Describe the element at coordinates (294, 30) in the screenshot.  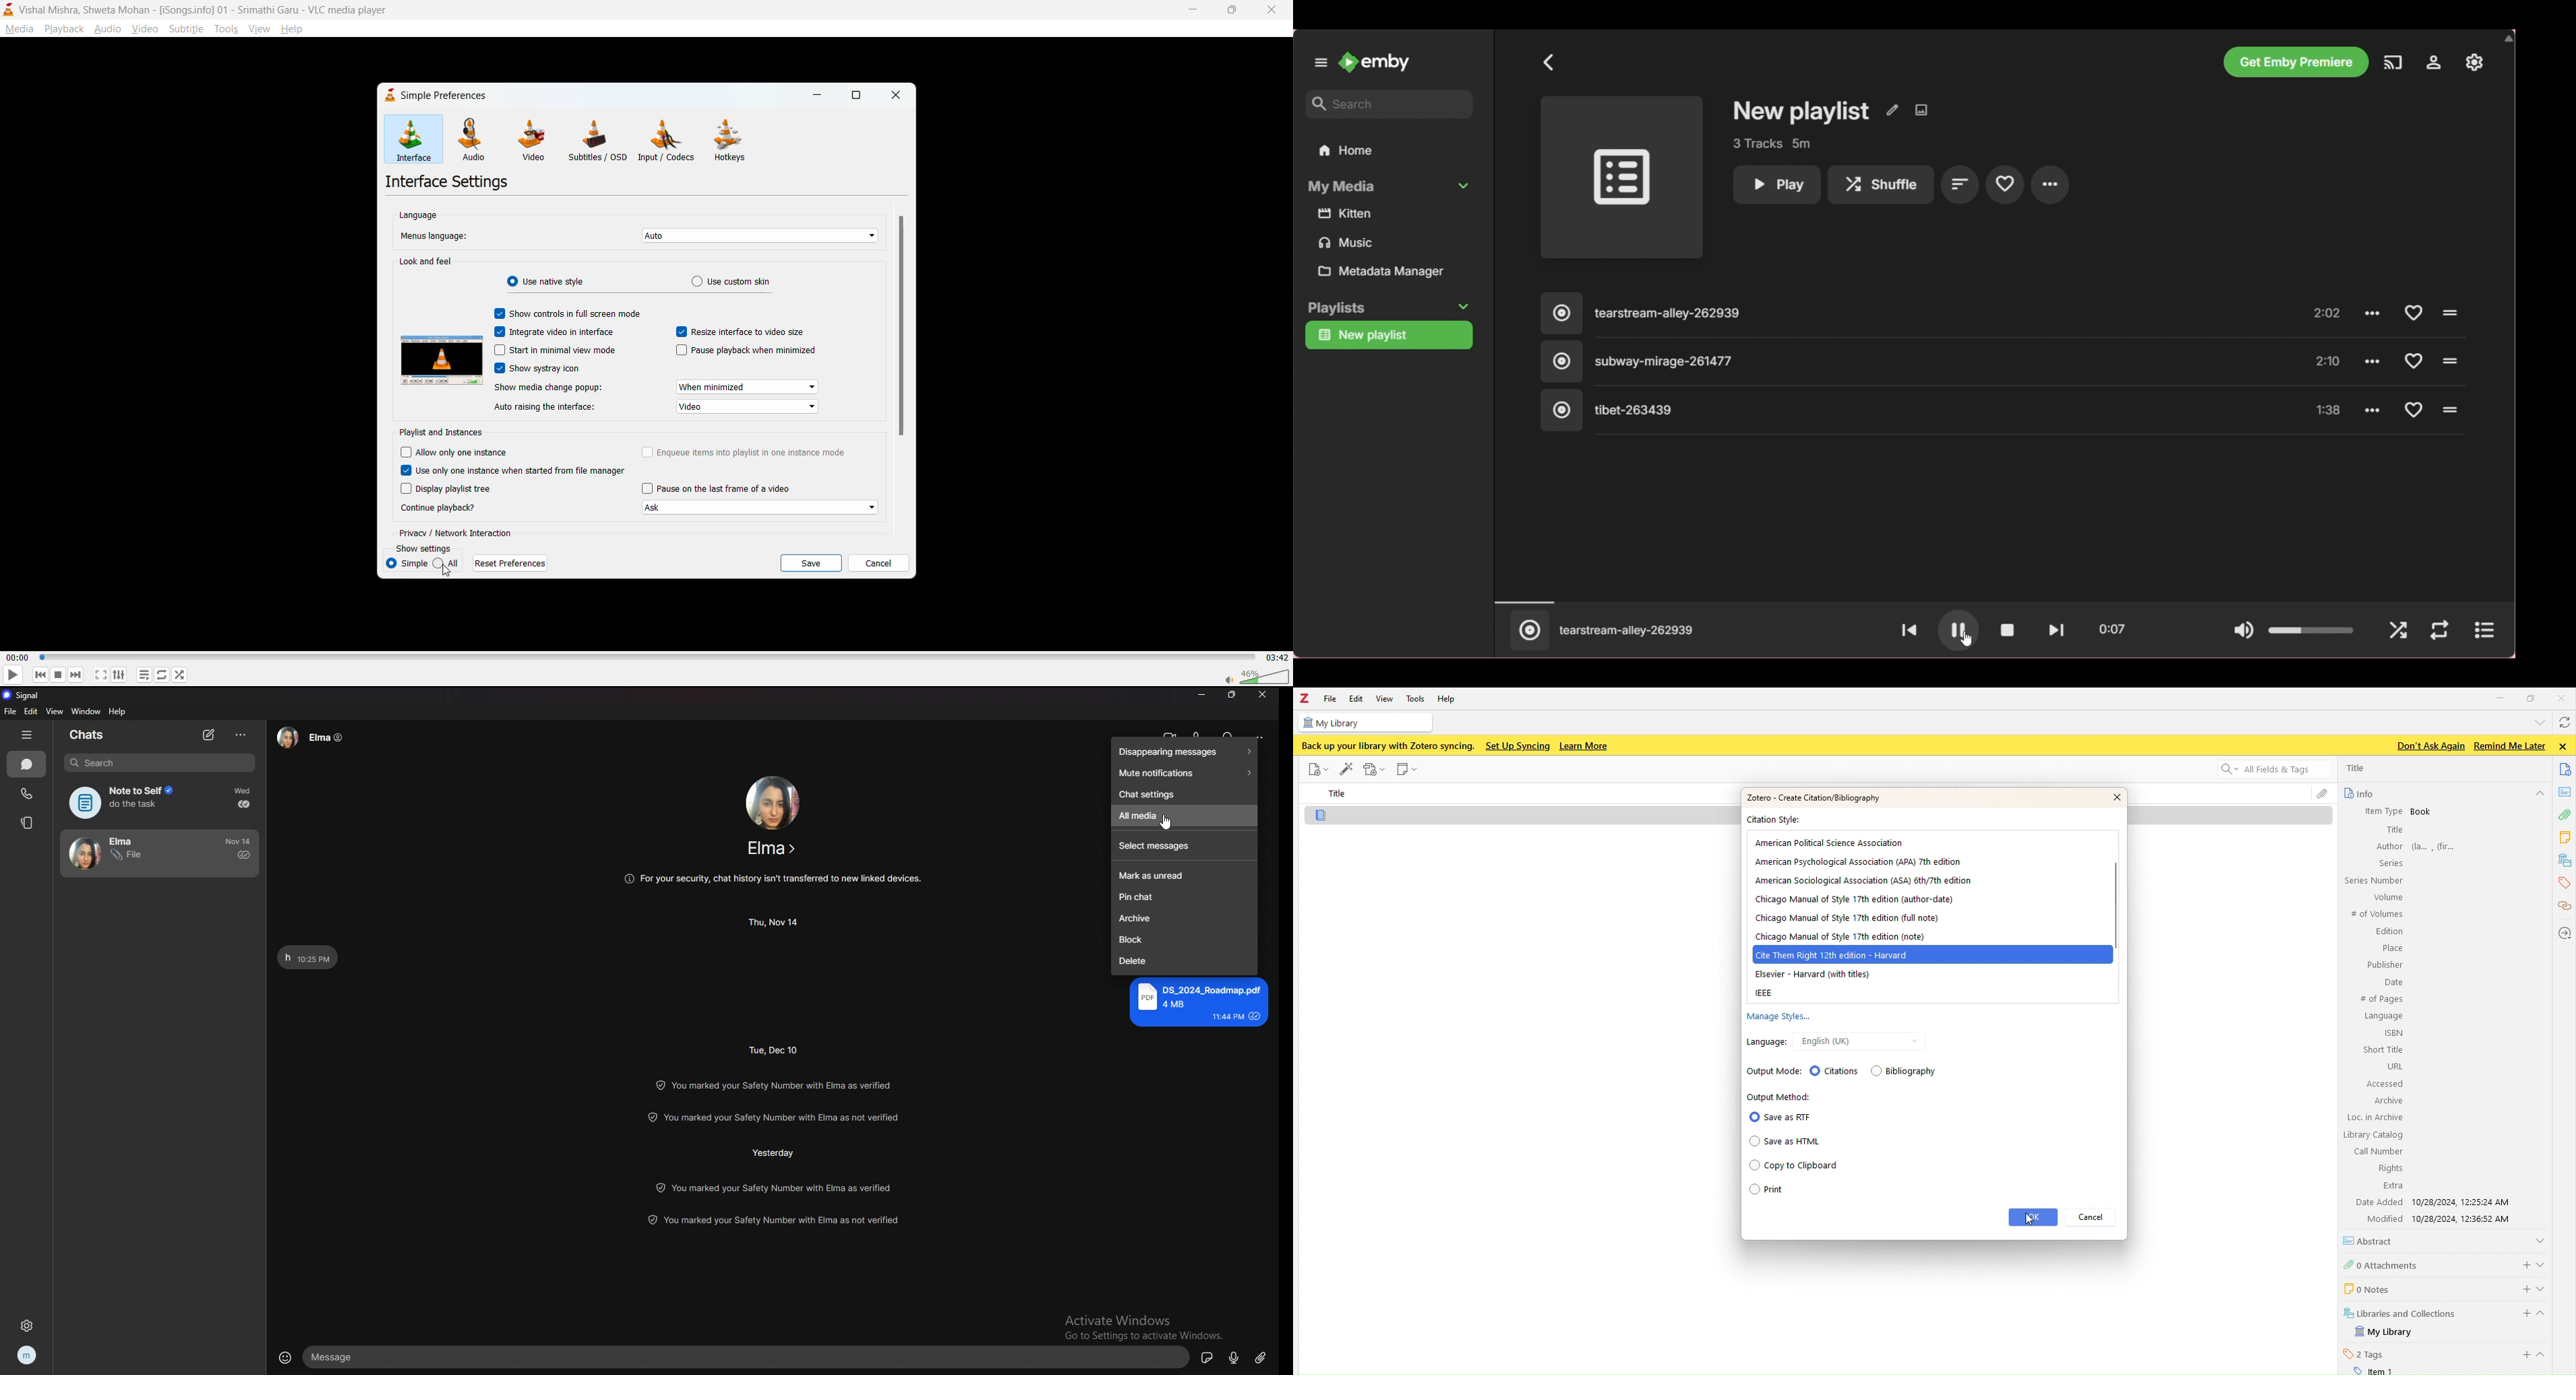
I see `help` at that location.